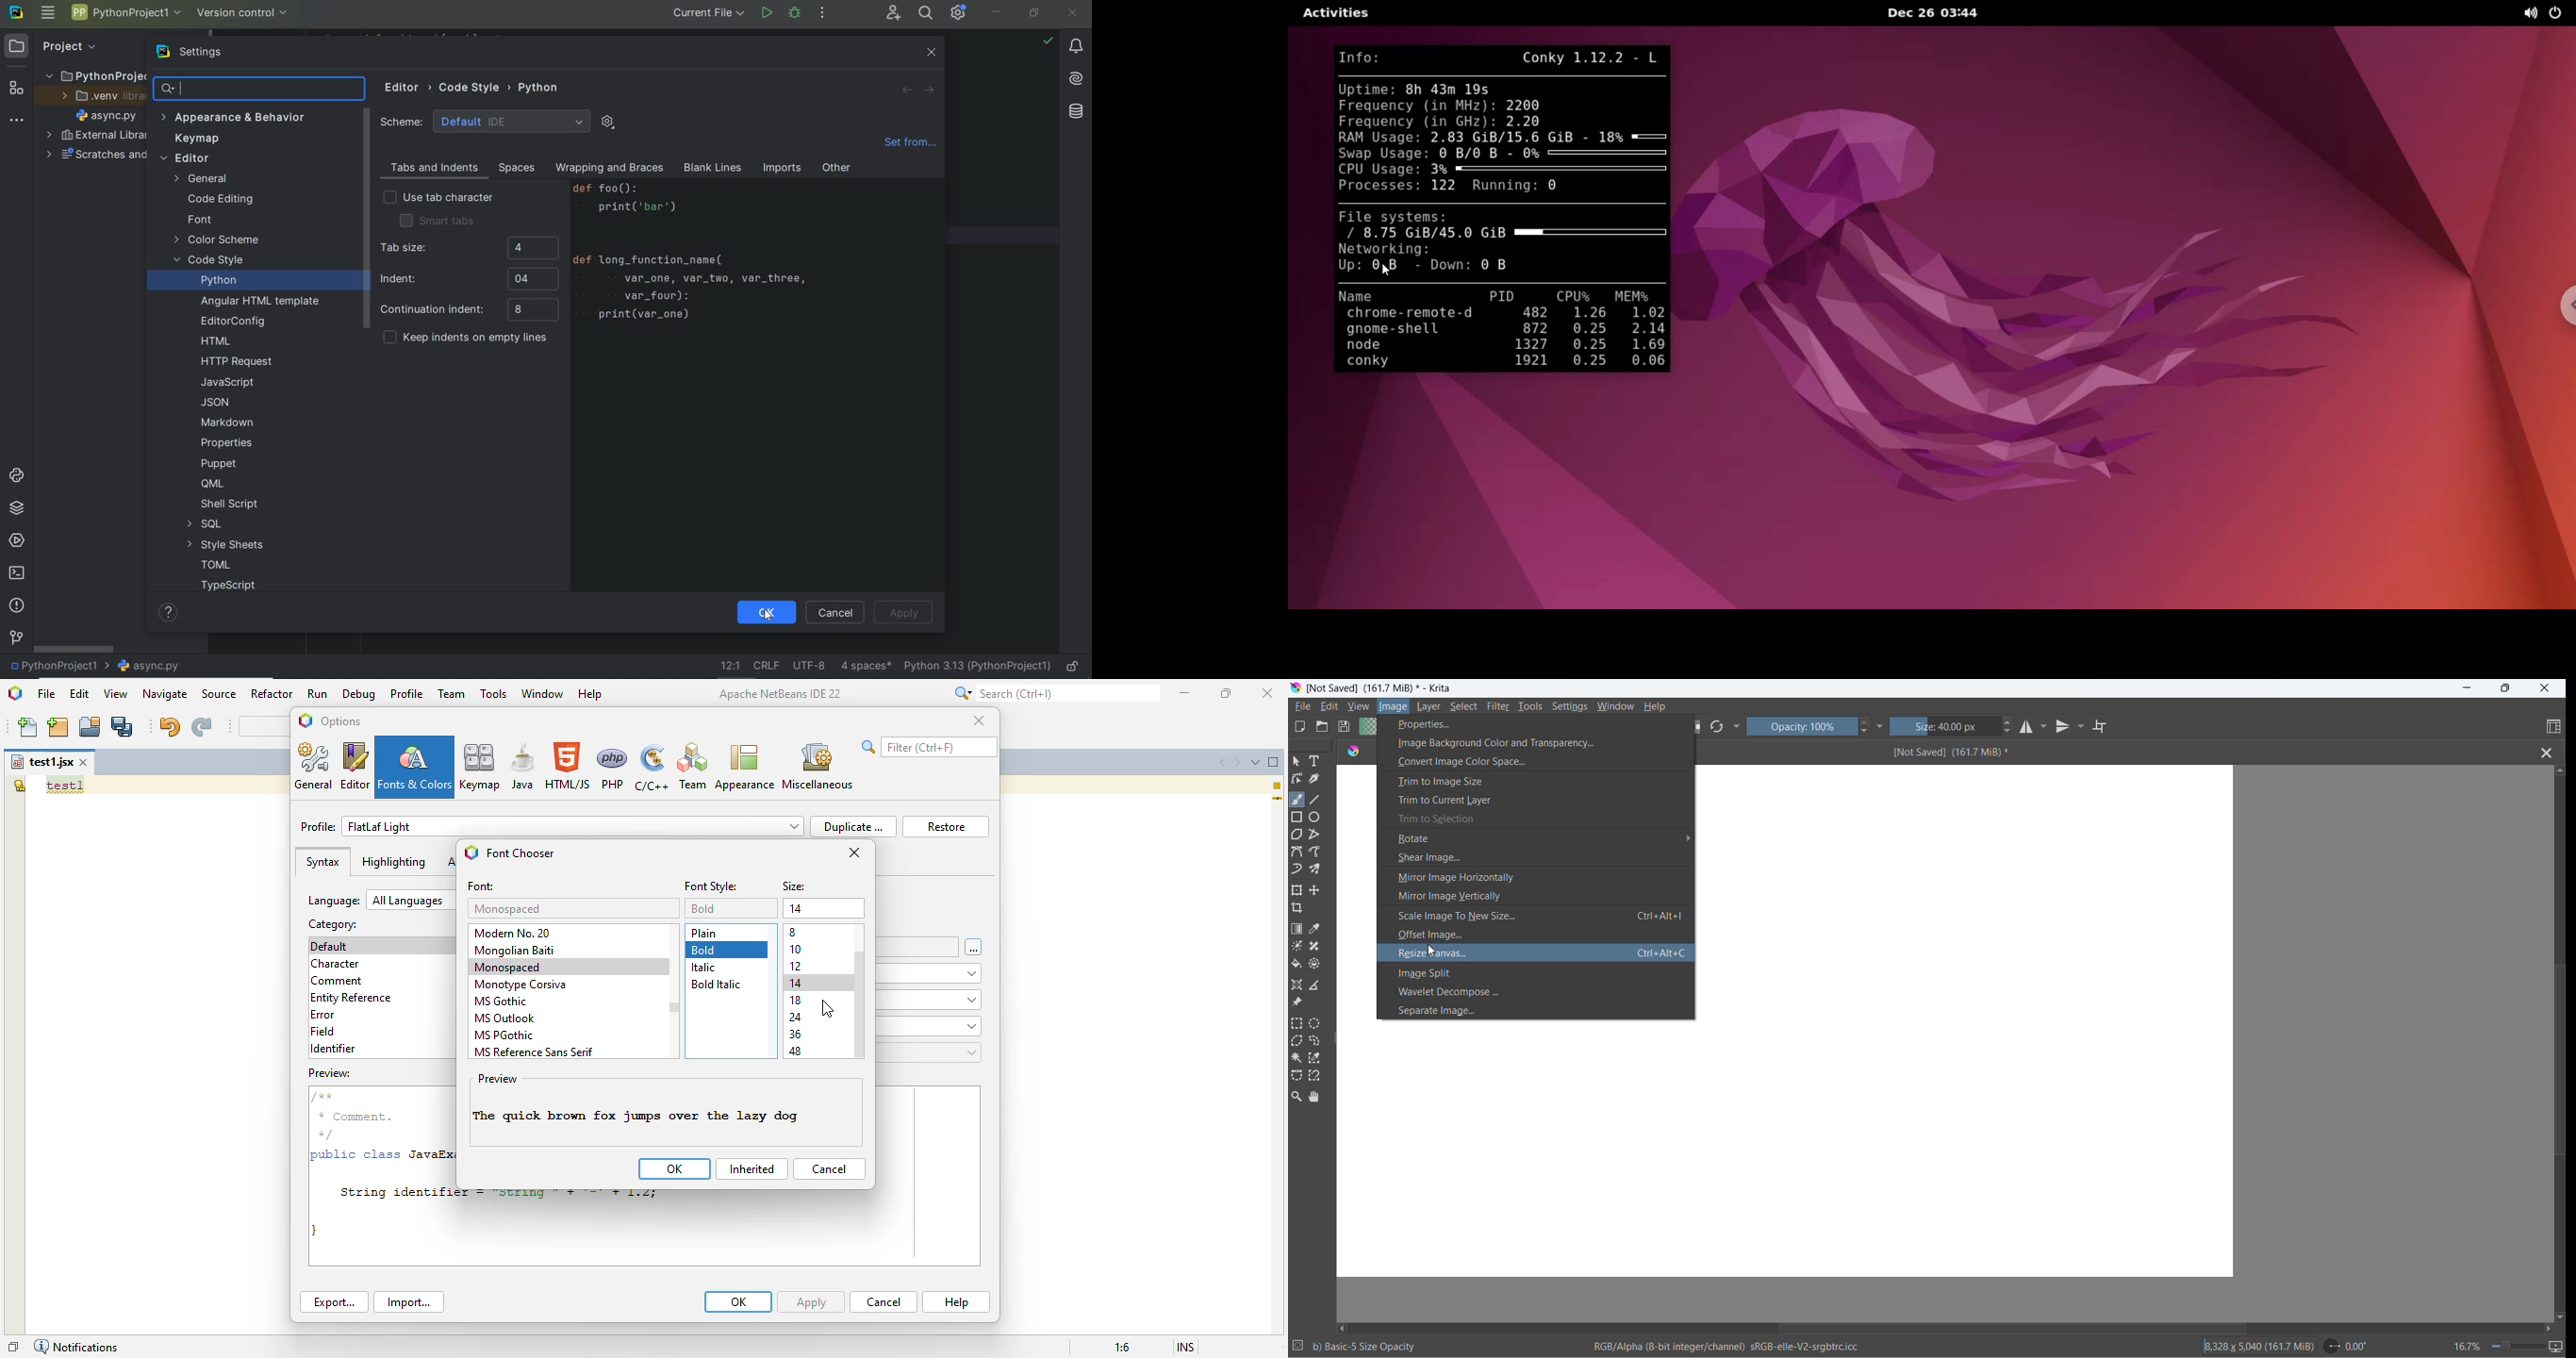  I want to click on scroll left button, so click(1345, 1327).